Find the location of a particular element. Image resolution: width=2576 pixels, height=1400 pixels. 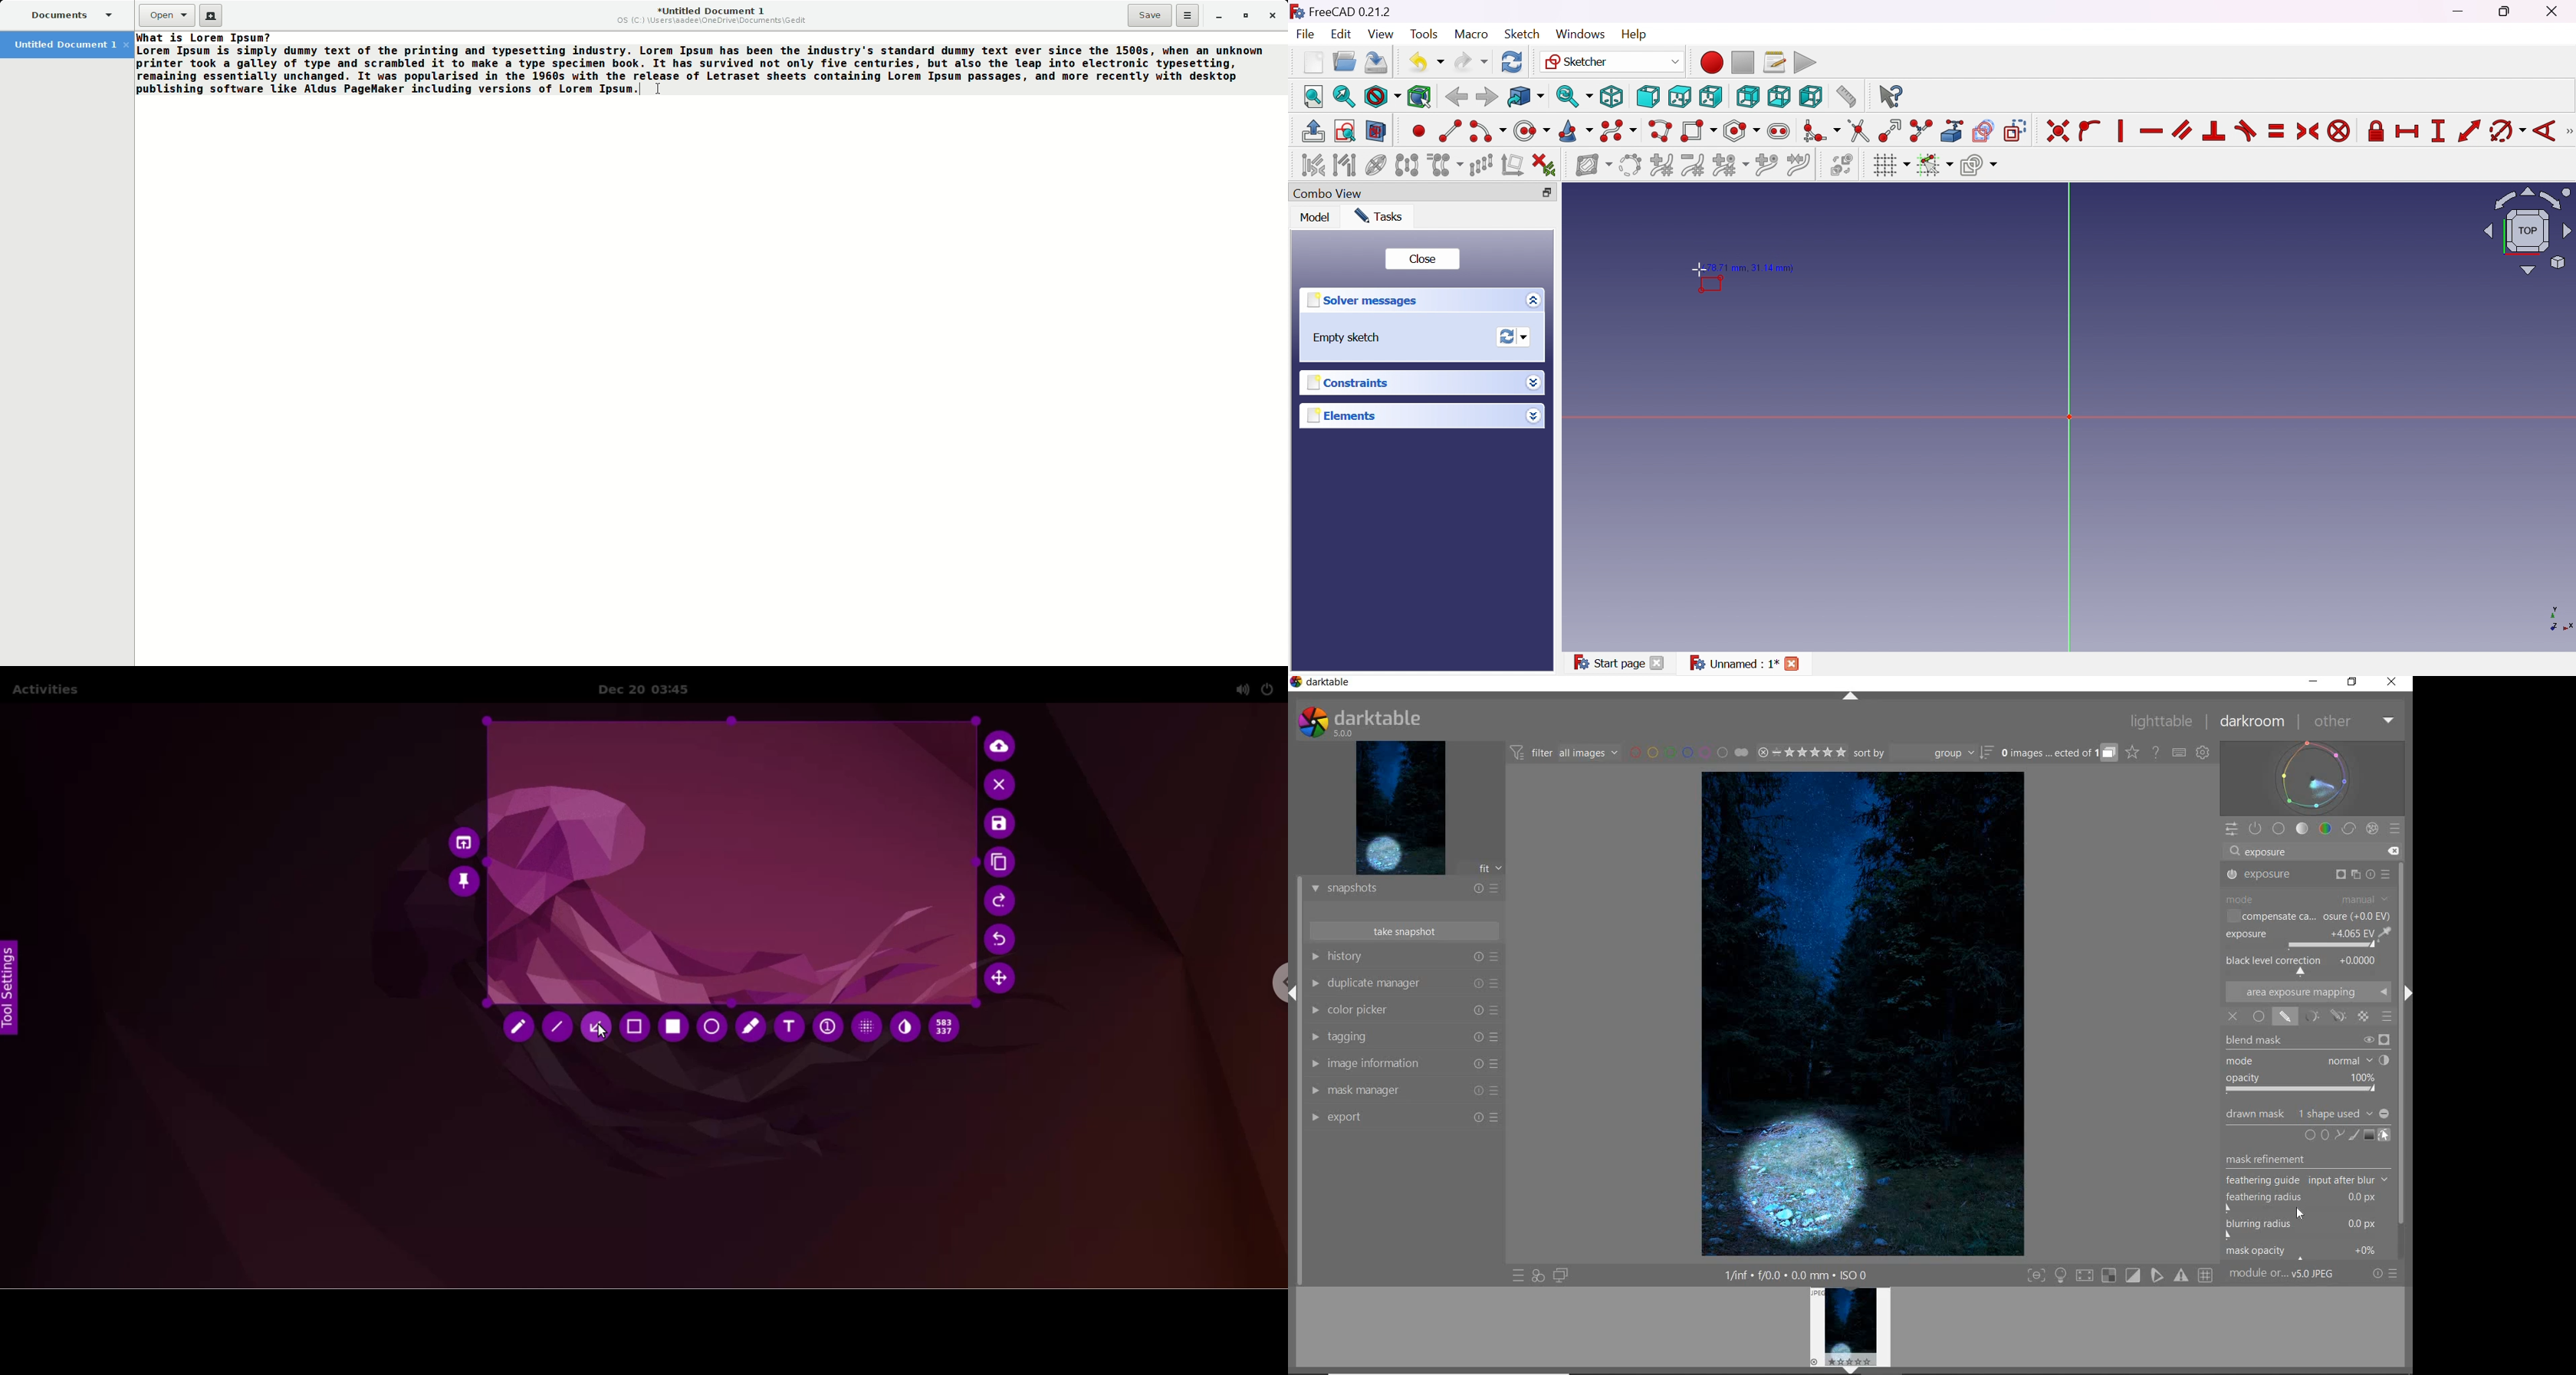

Bounding box is located at coordinates (1420, 98).